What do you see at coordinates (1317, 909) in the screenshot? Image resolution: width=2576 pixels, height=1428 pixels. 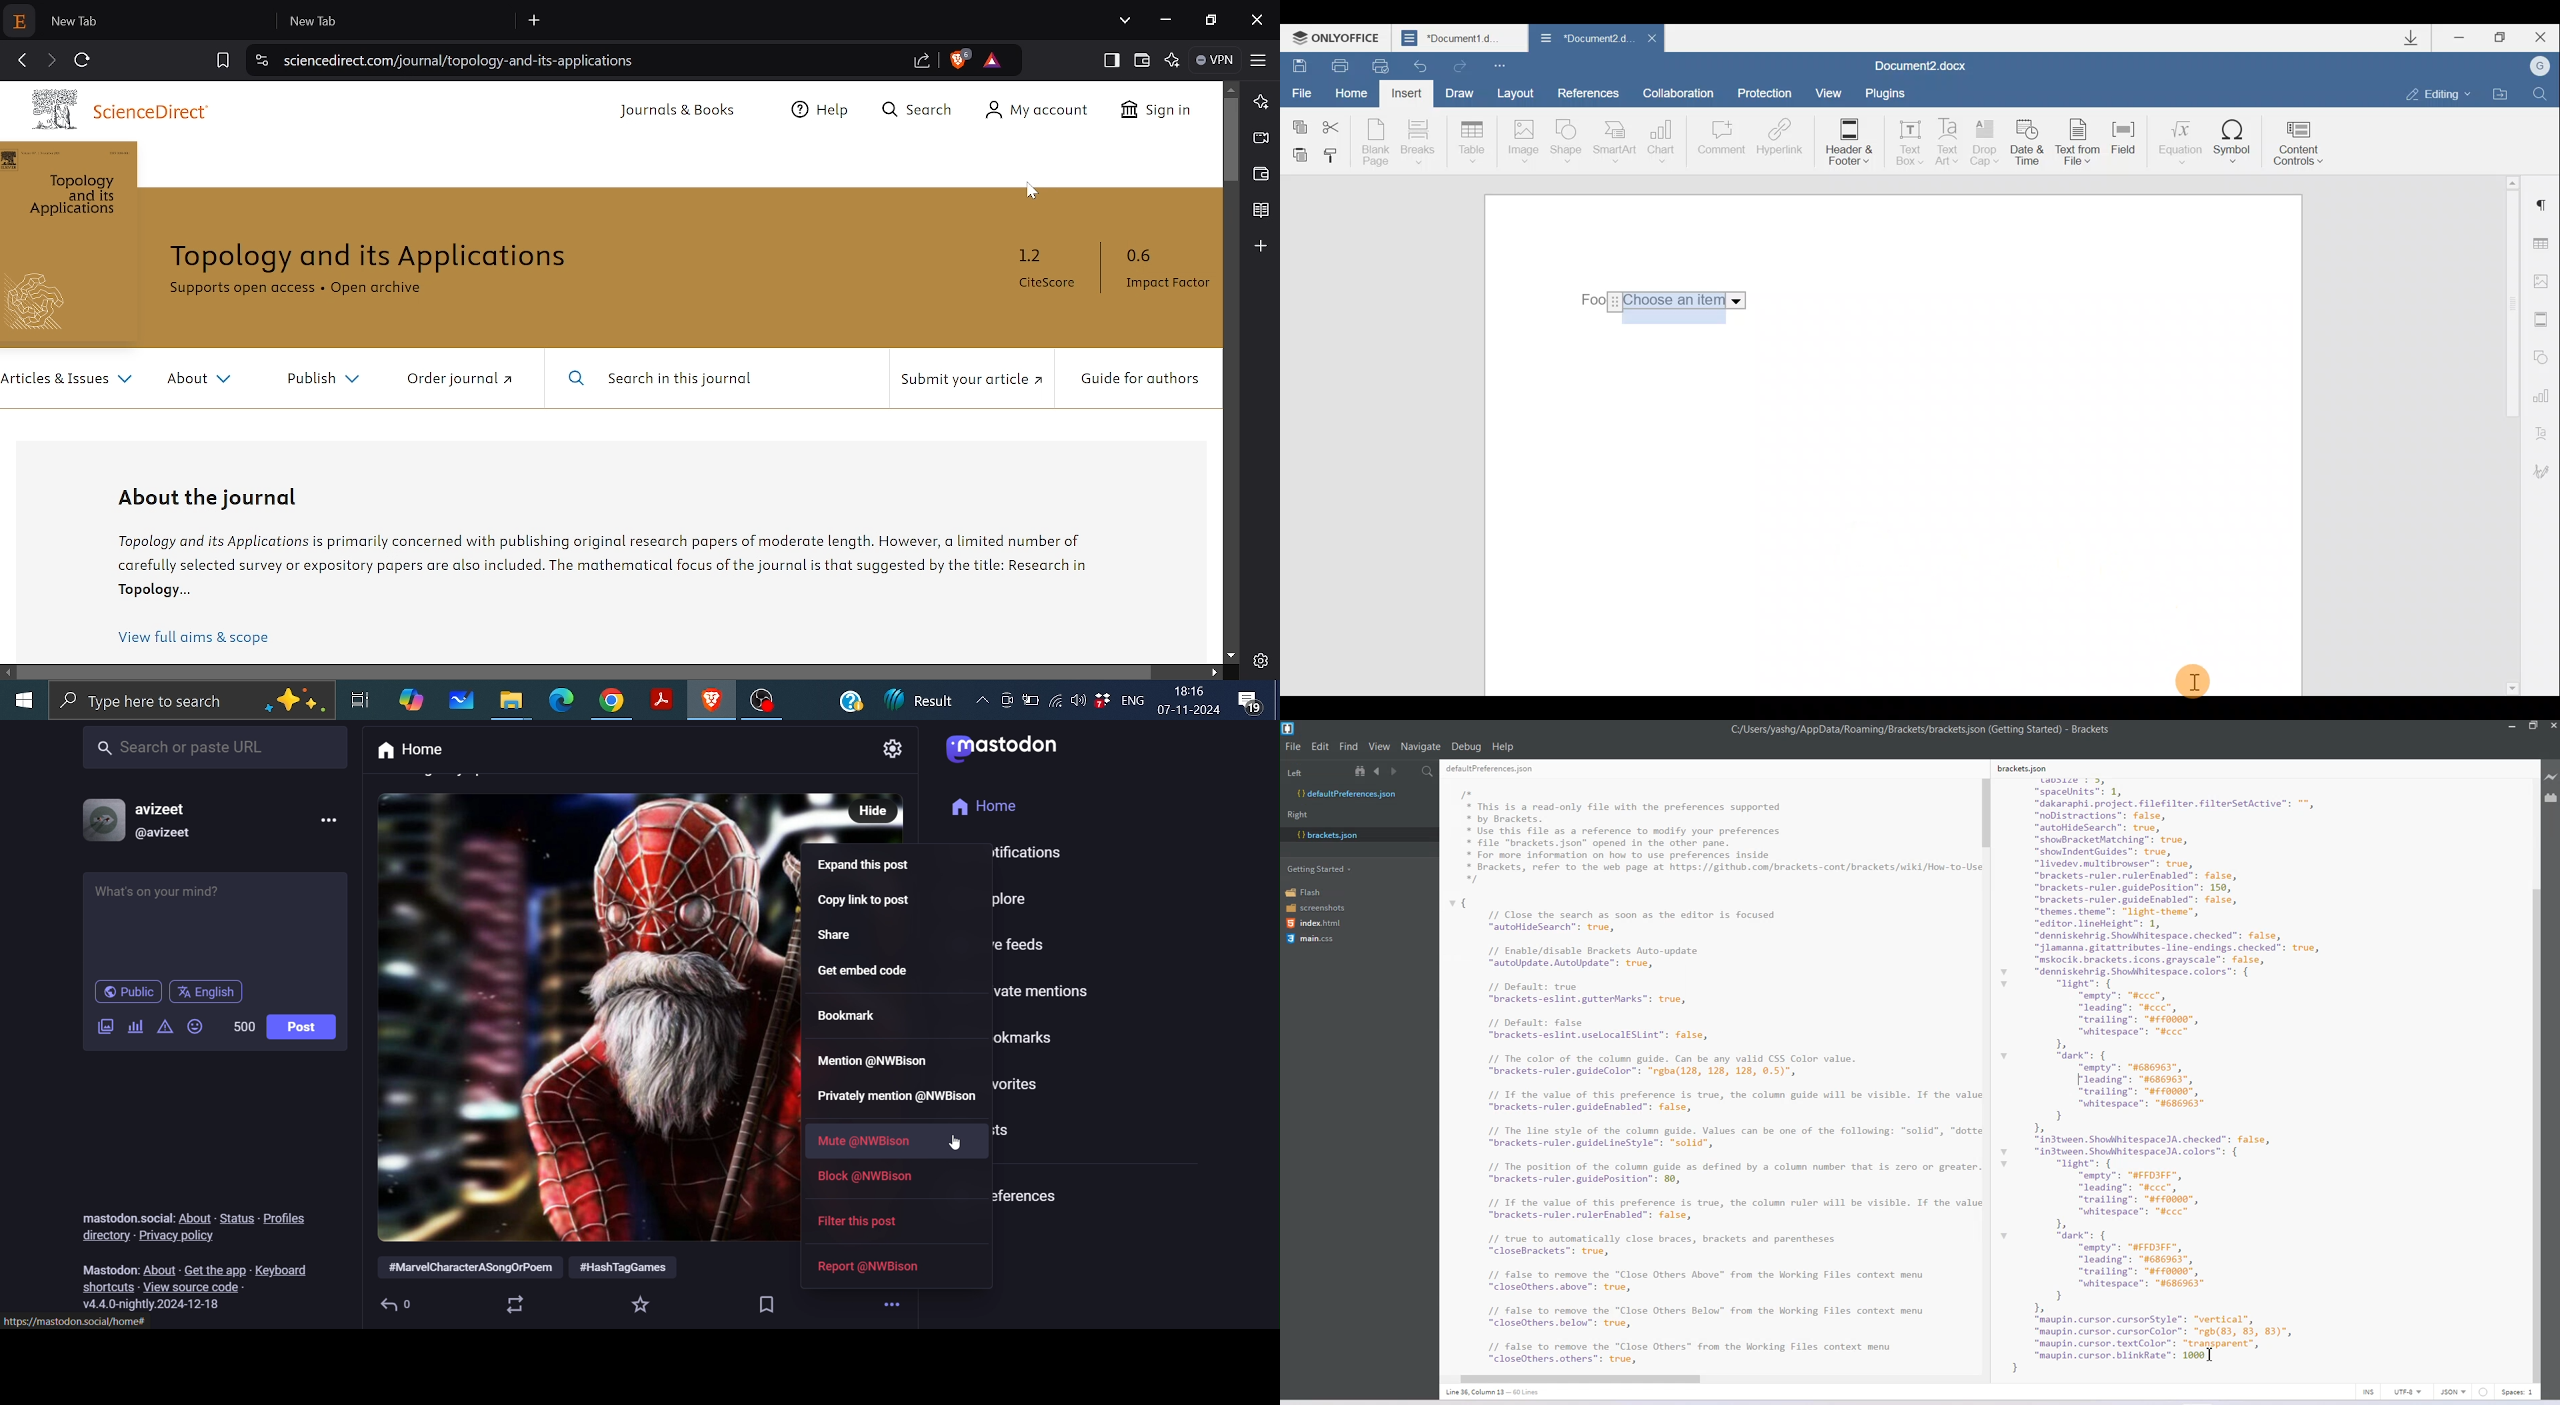 I see `screenshots` at bounding box center [1317, 909].